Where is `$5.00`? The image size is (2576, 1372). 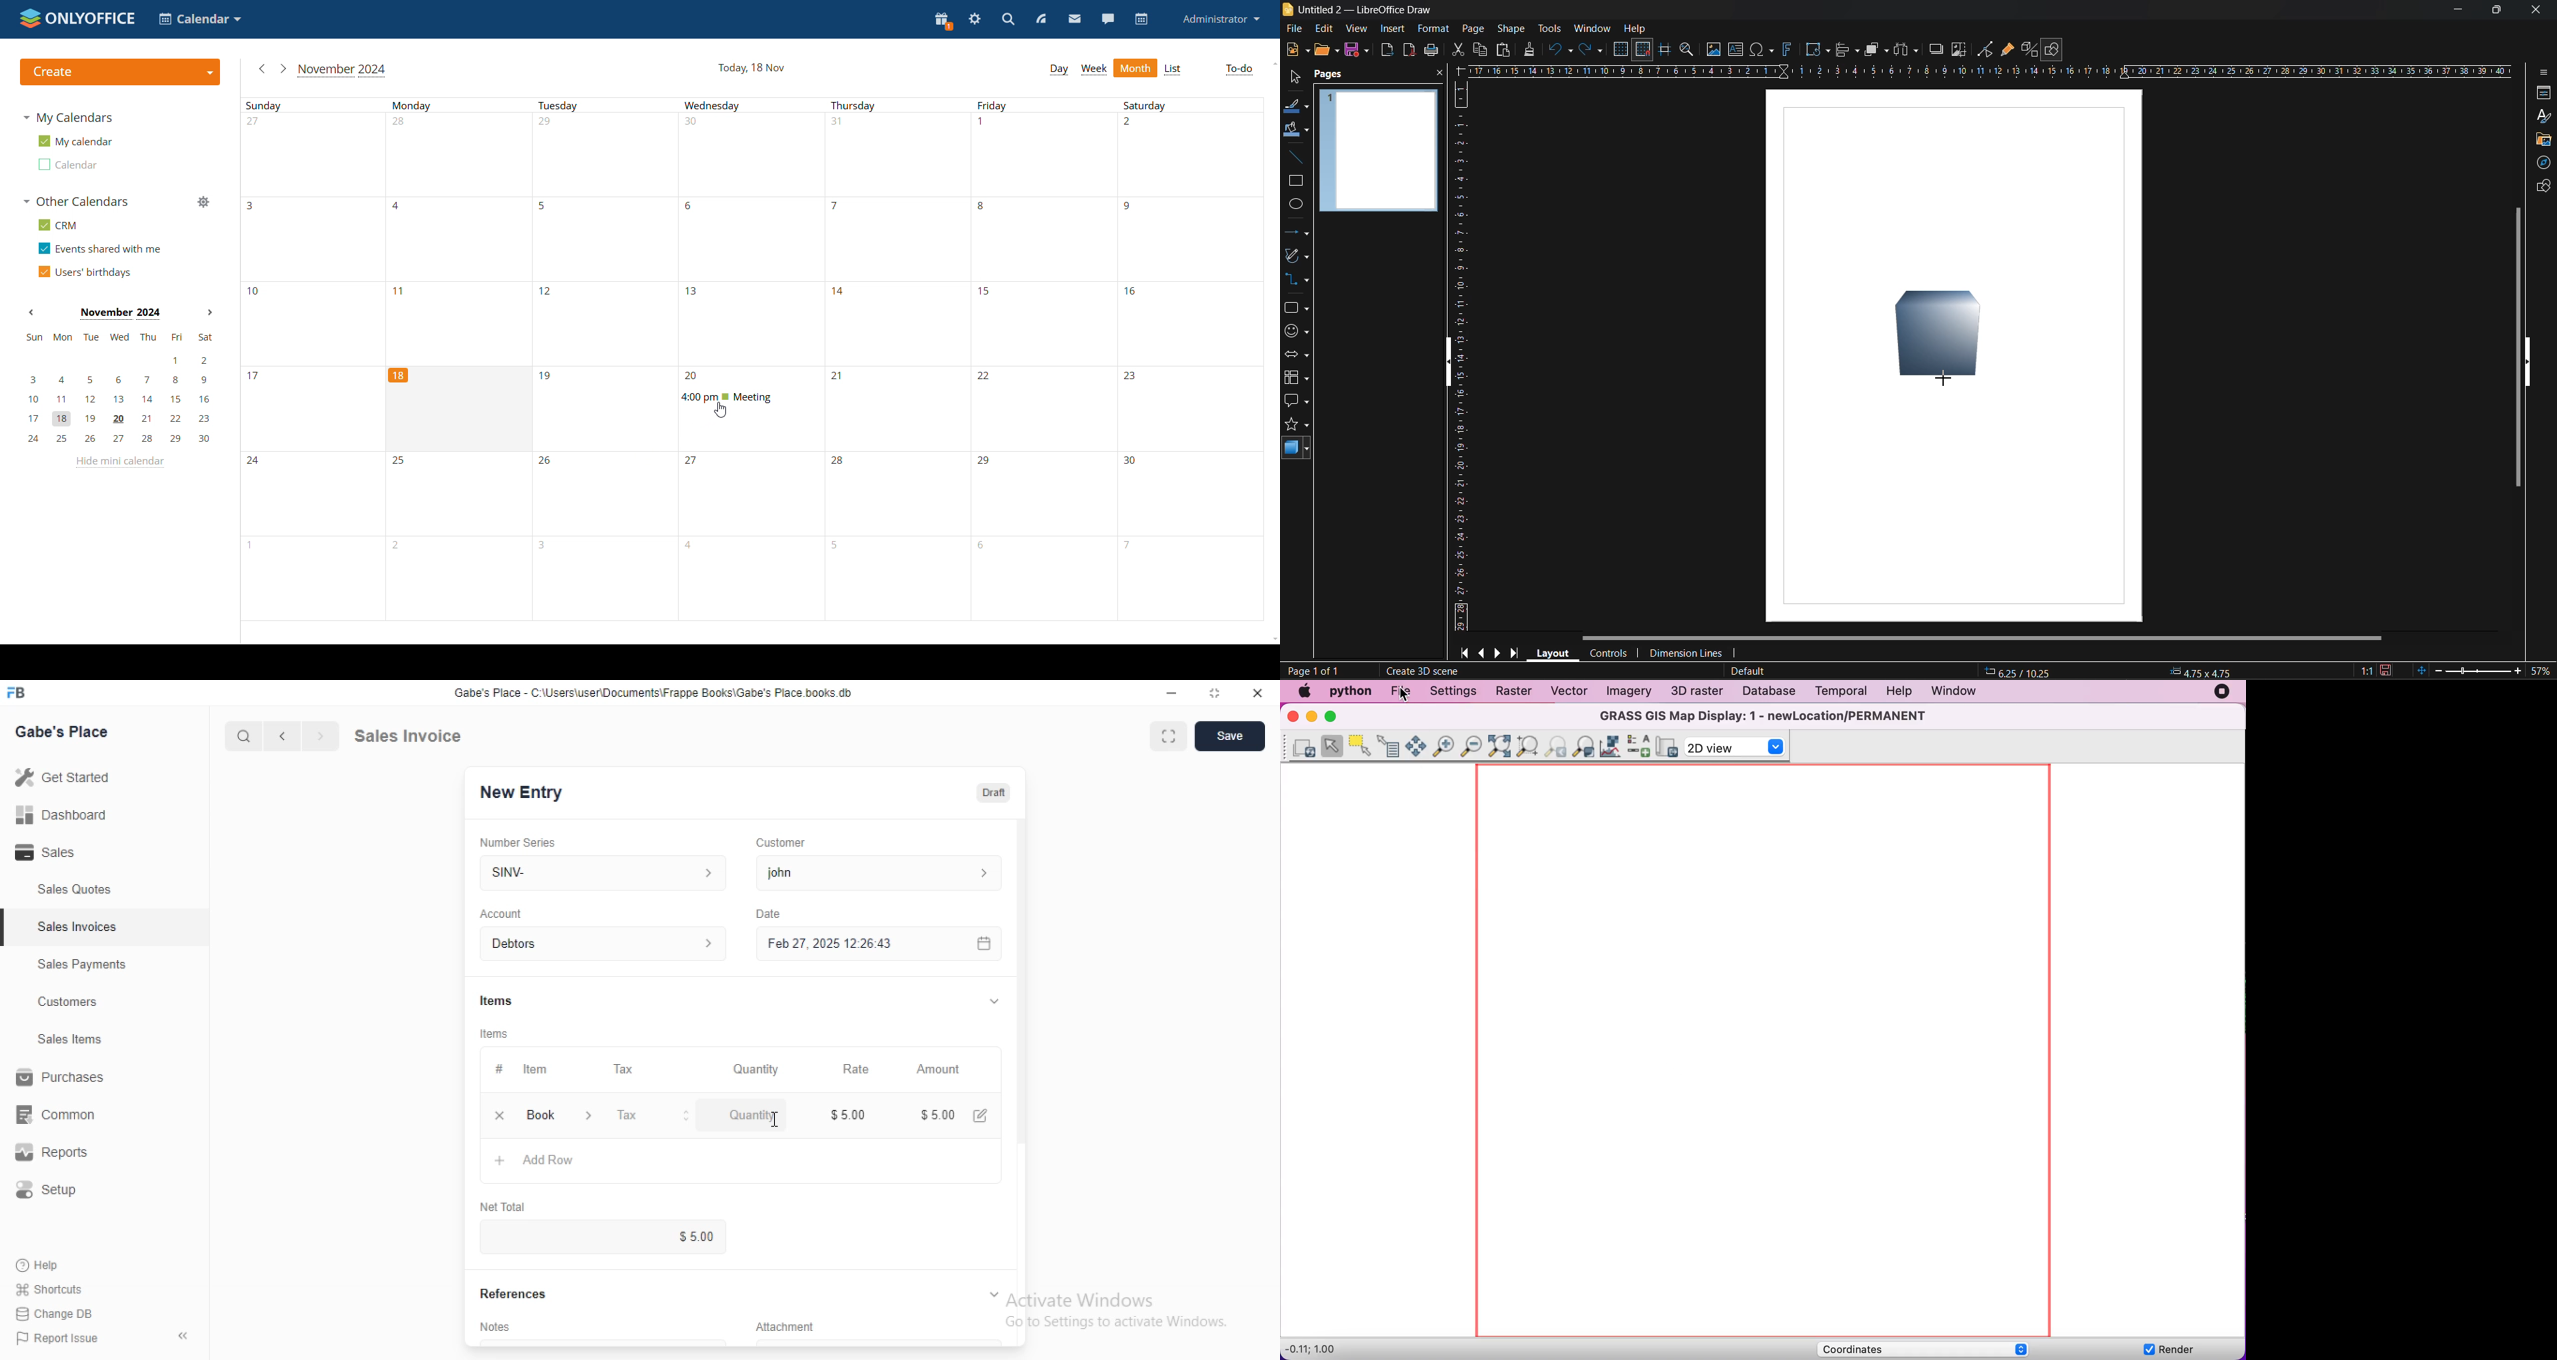
$5.00 is located at coordinates (957, 1113).